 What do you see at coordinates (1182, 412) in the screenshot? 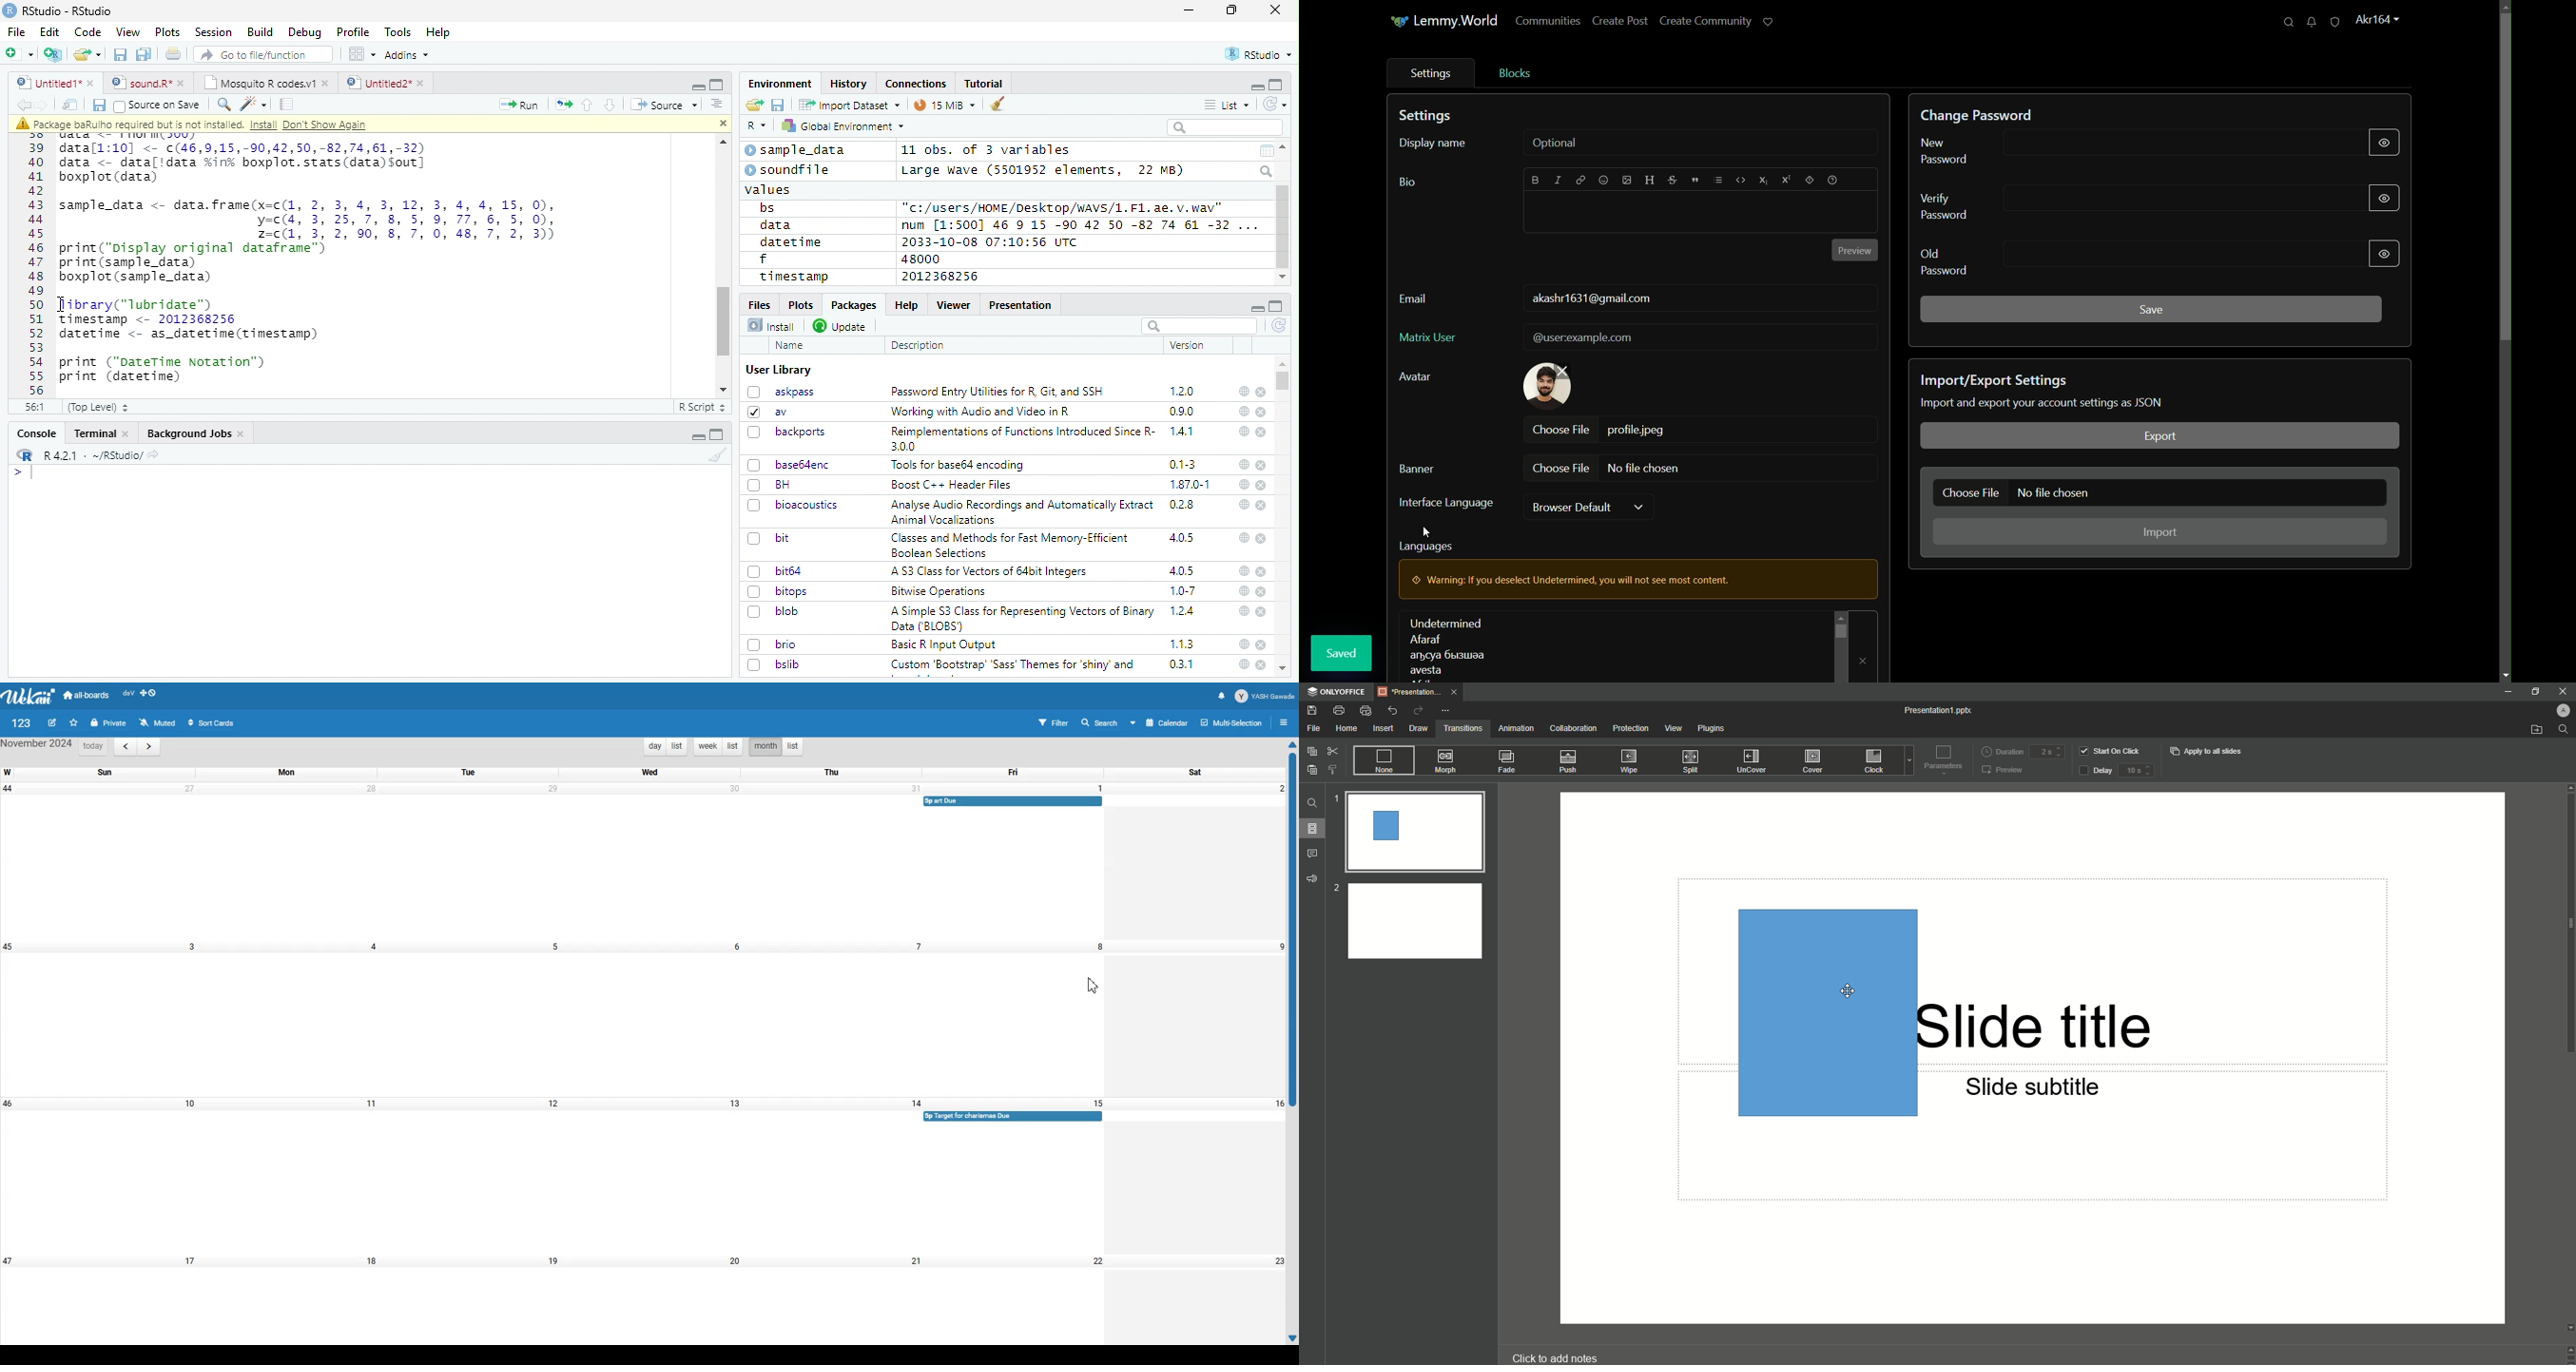
I see `0.9.0` at bounding box center [1182, 412].